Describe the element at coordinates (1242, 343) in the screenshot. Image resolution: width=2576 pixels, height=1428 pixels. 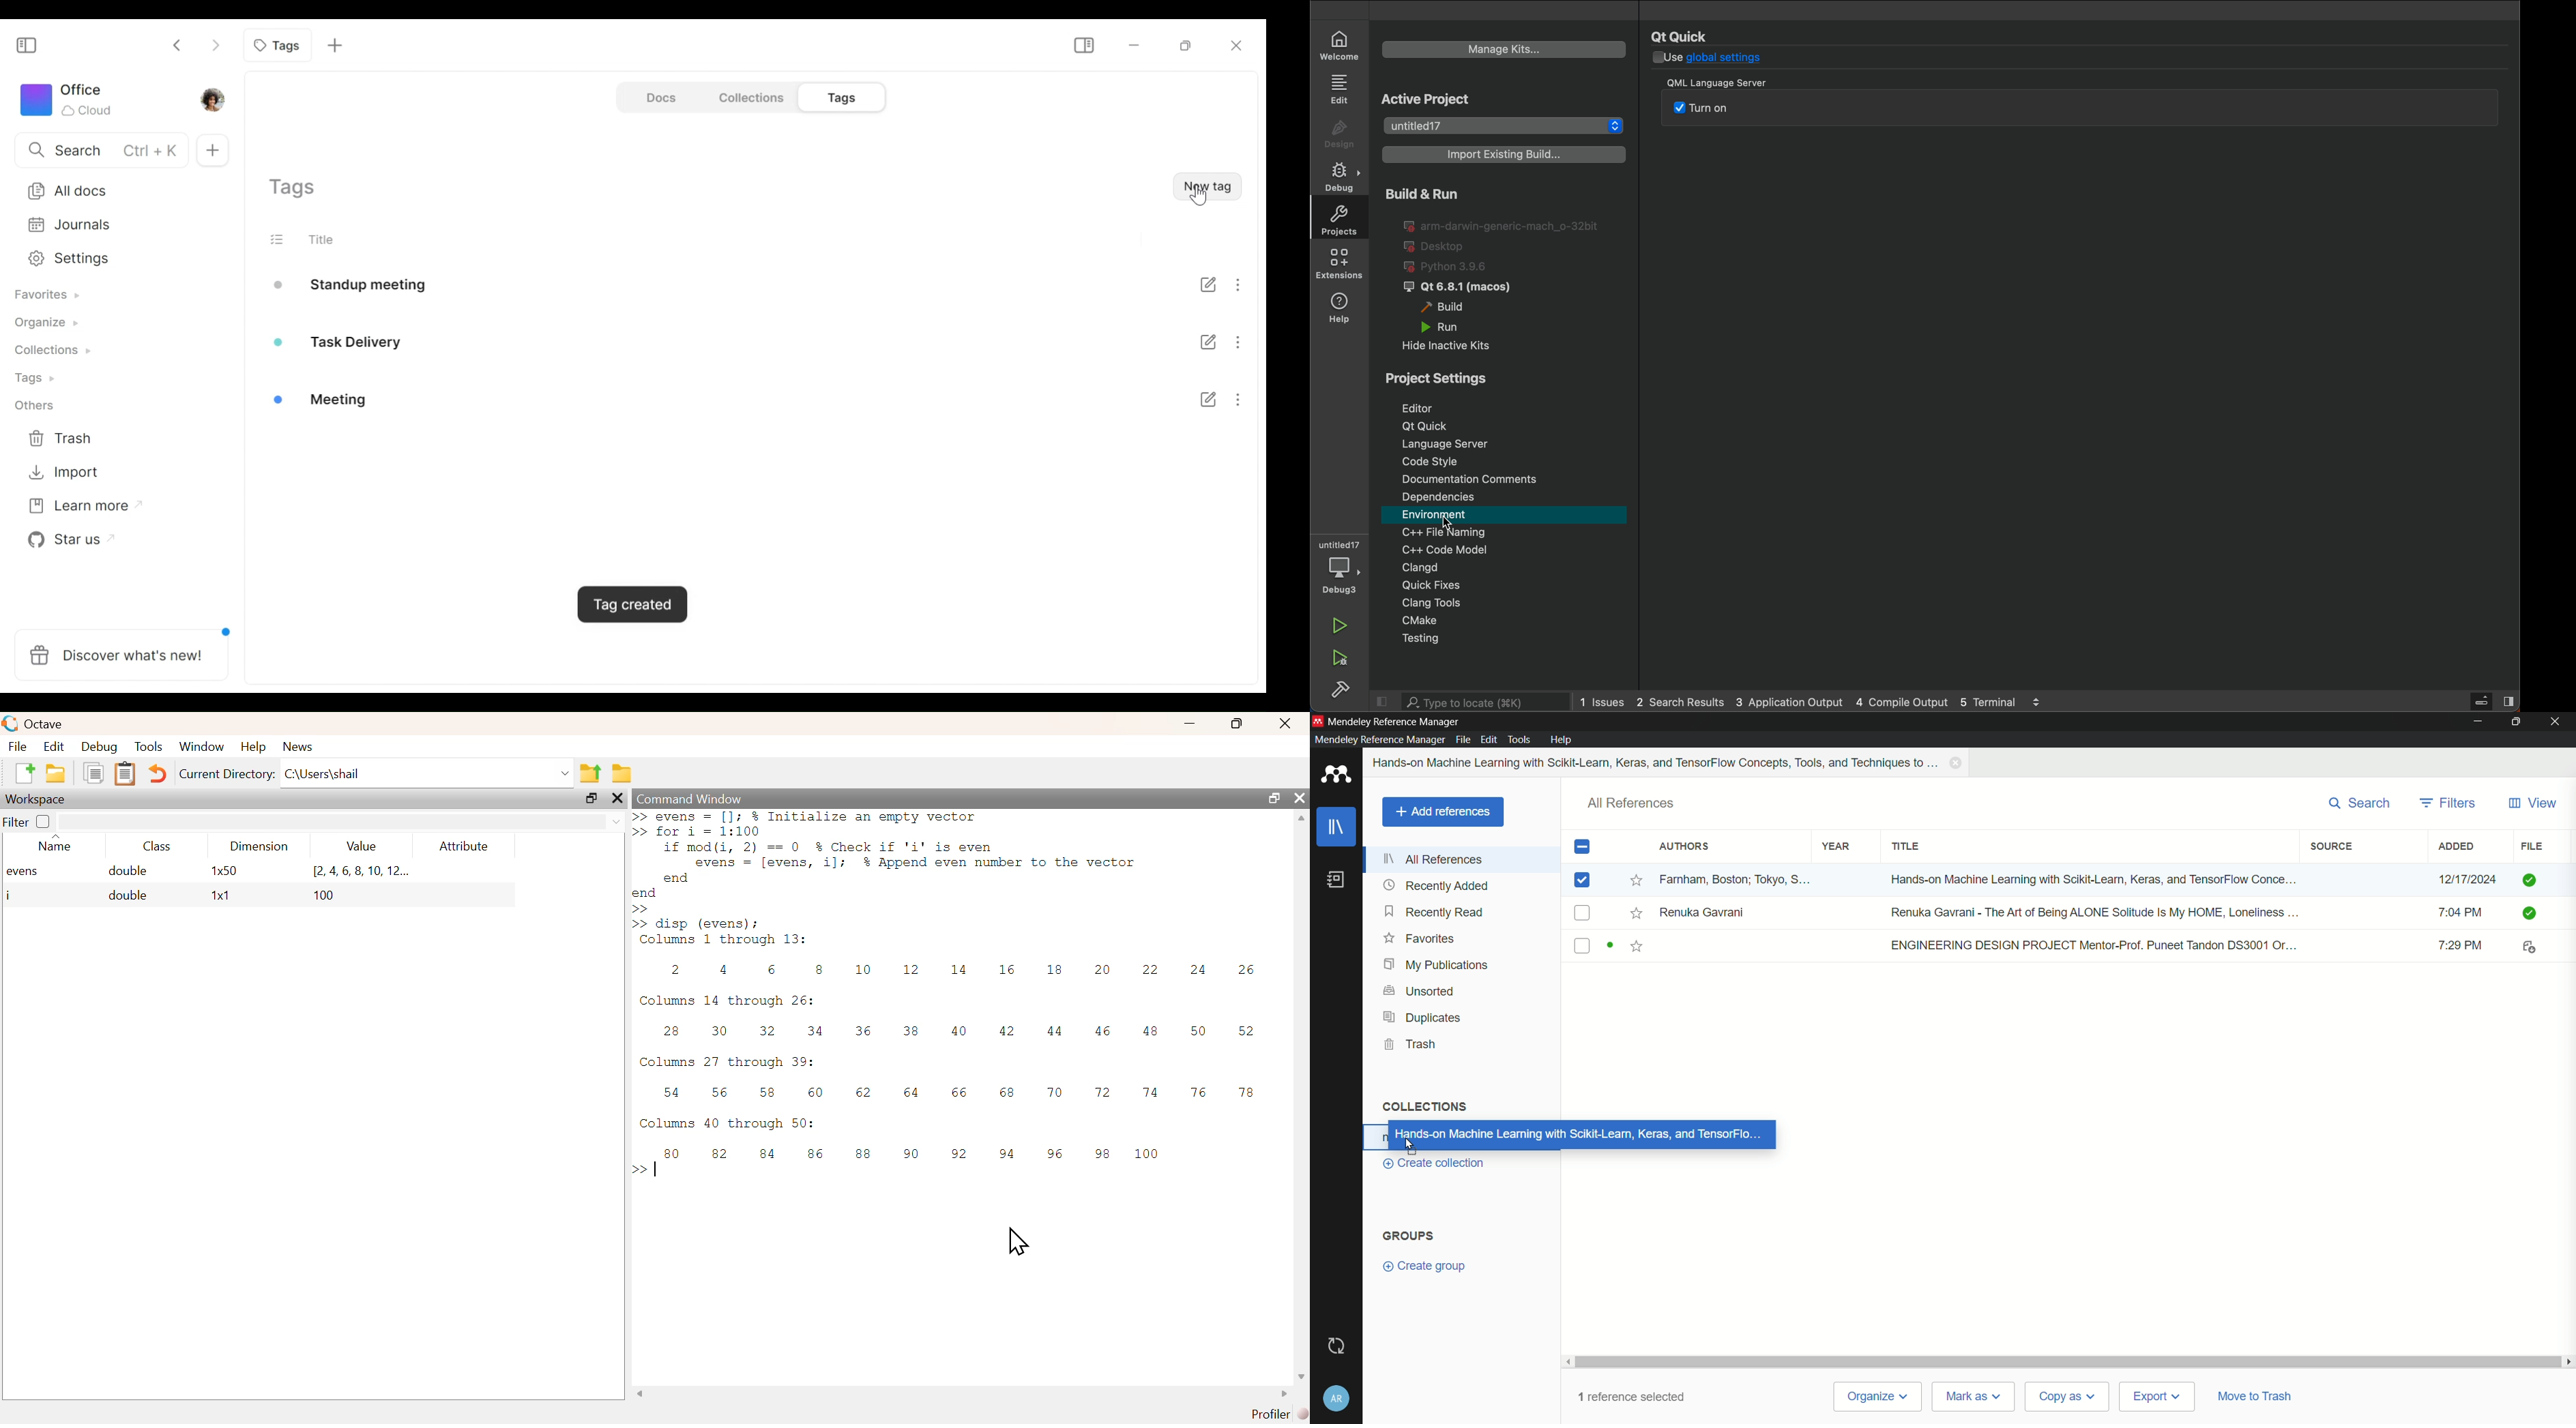
I see `More options` at that location.